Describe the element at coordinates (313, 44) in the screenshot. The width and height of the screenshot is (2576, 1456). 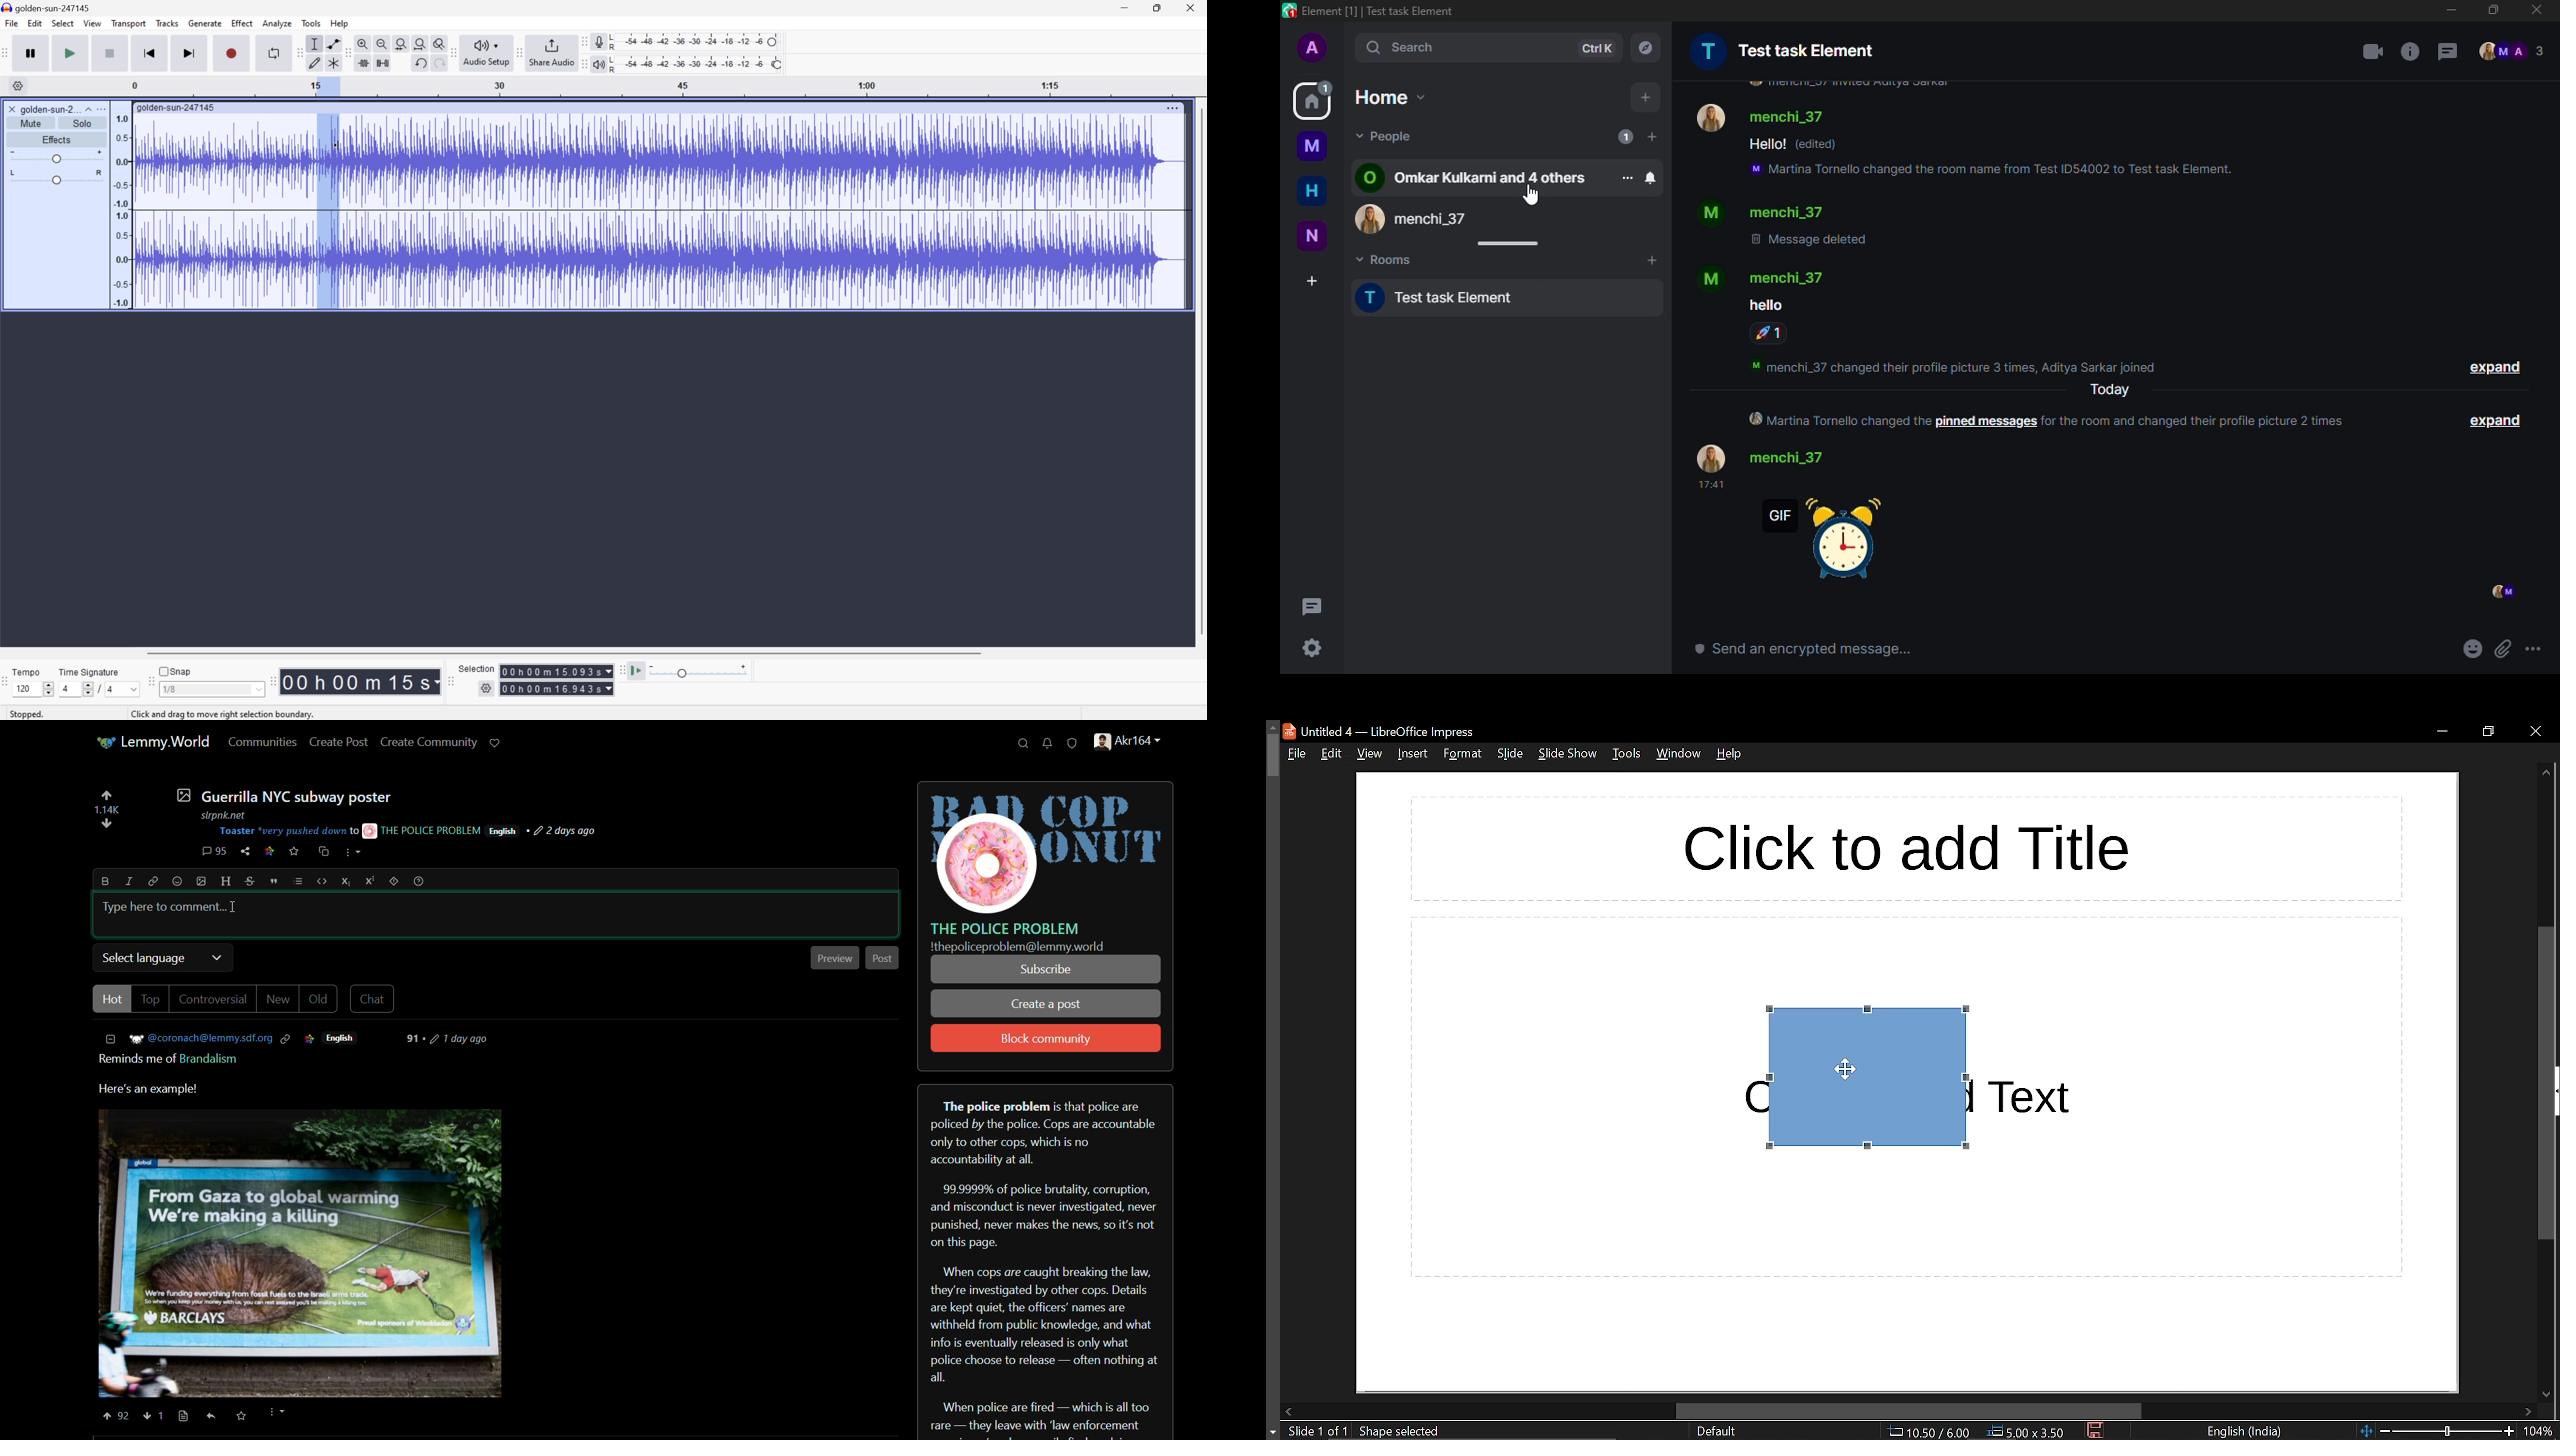
I see `Selection tool` at that location.